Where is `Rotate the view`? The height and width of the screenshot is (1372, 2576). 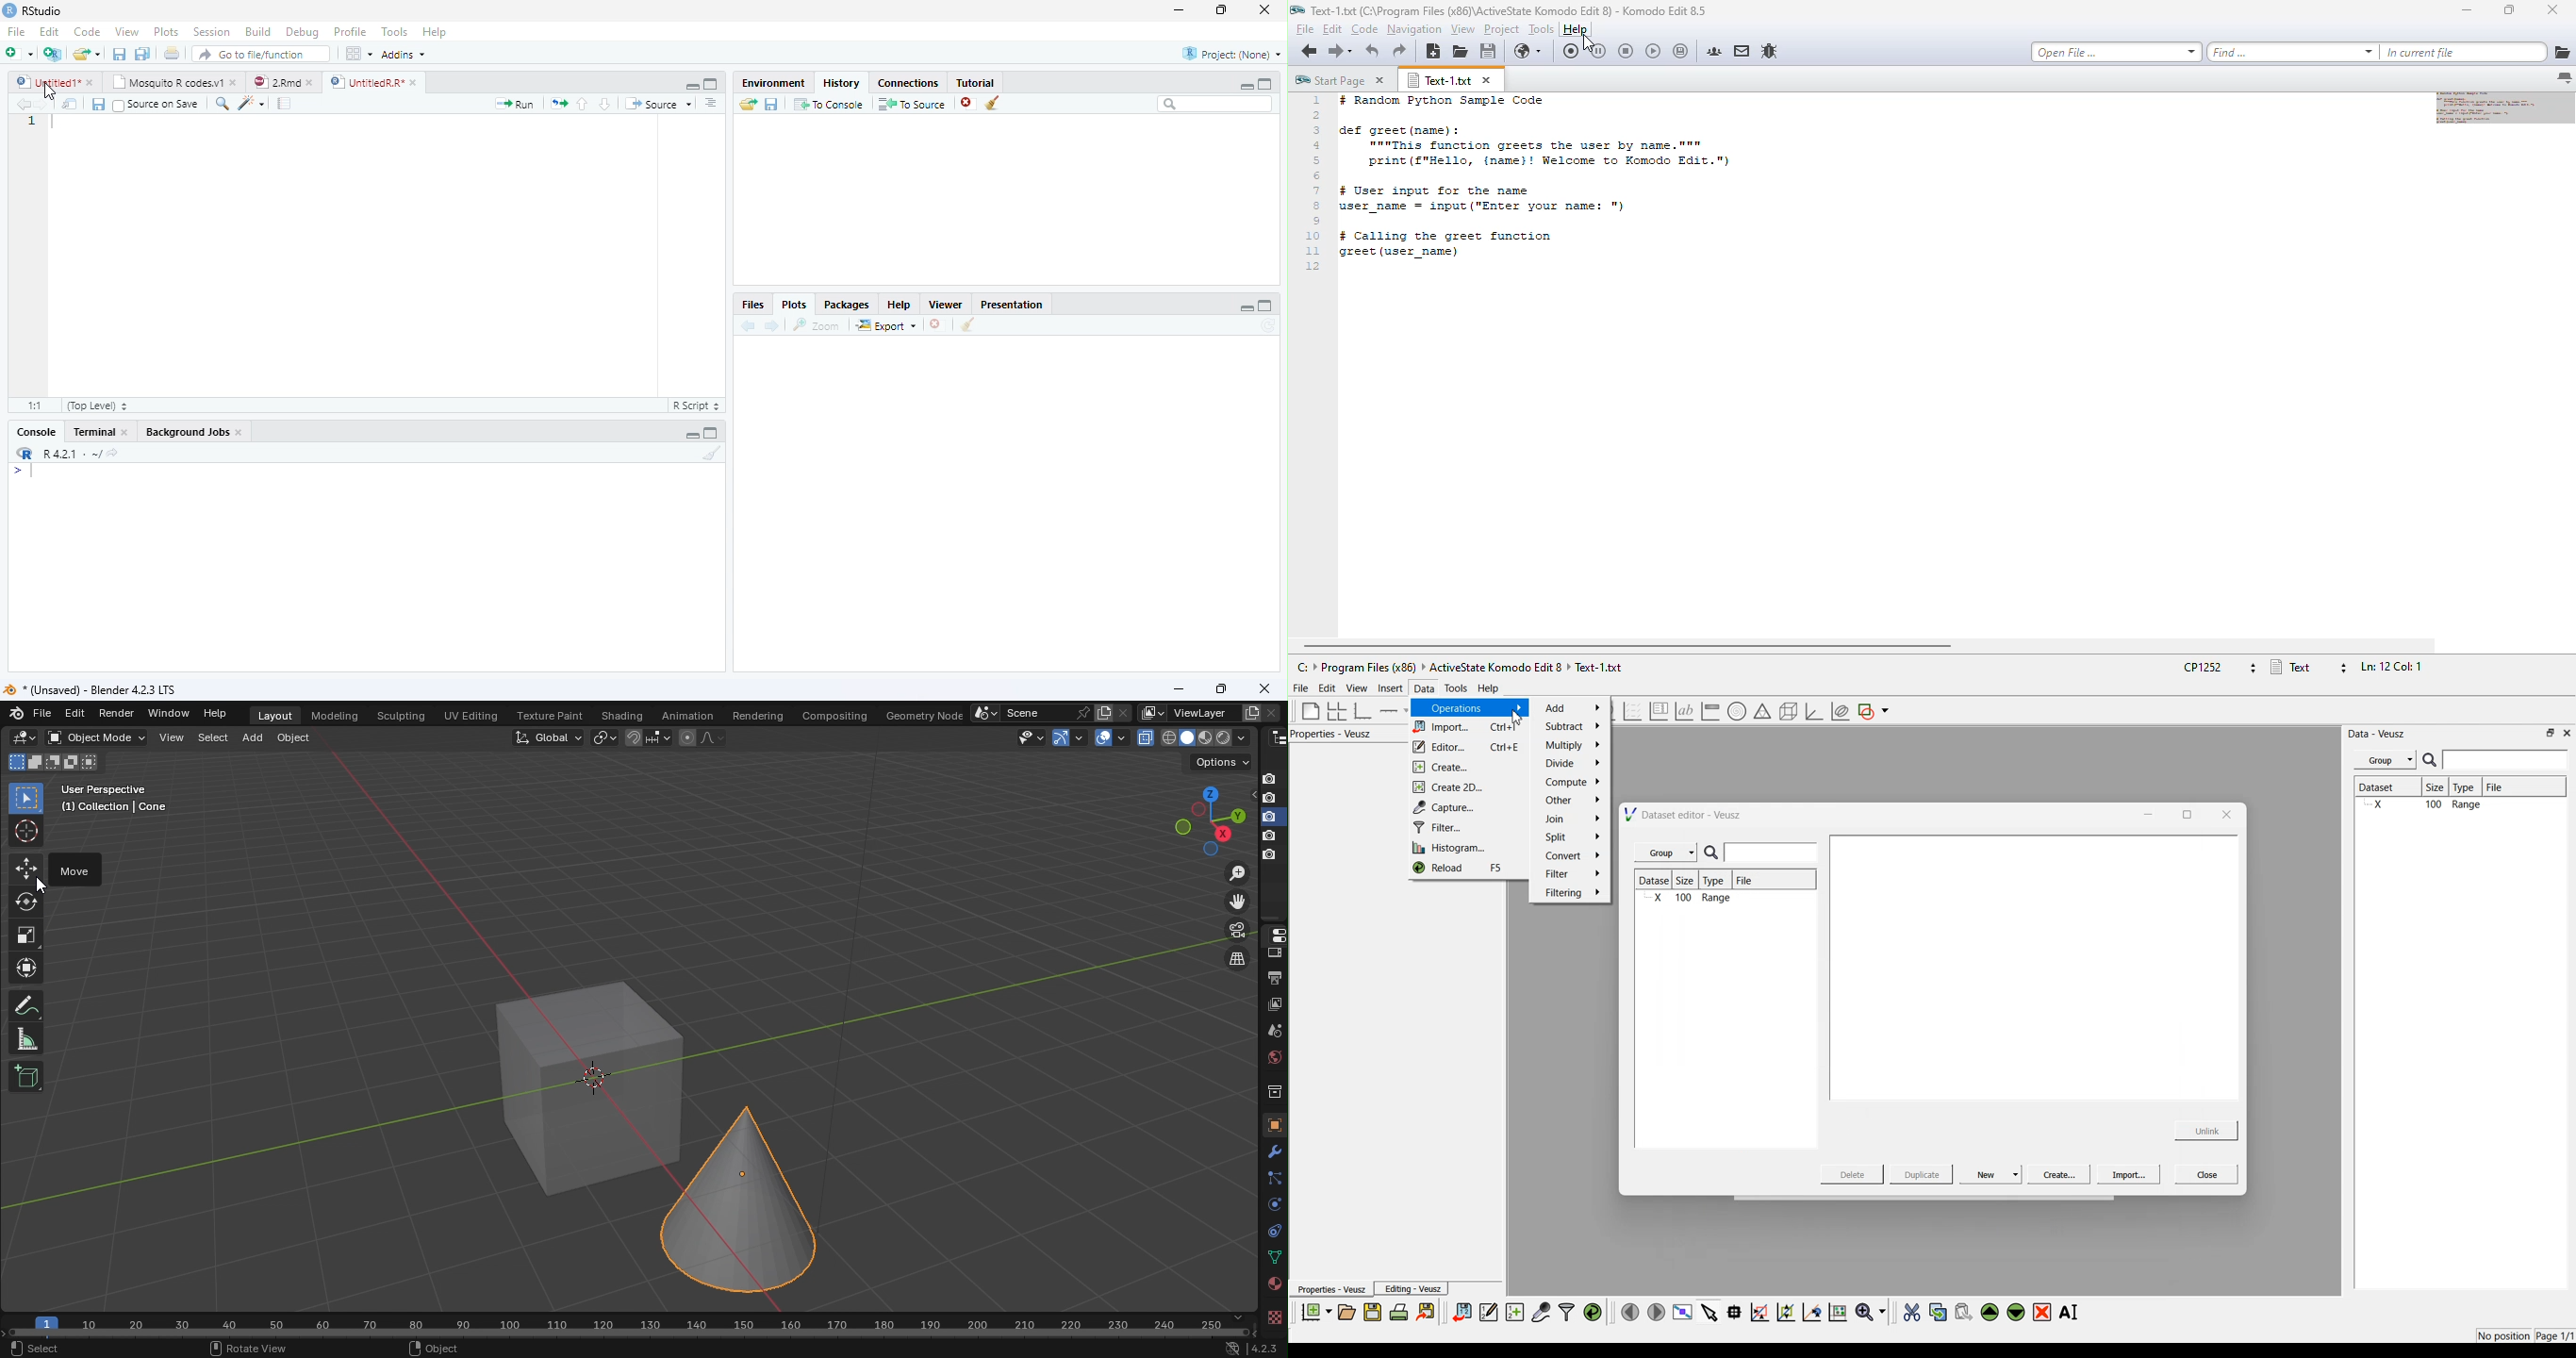
Rotate the view is located at coordinates (1210, 851).